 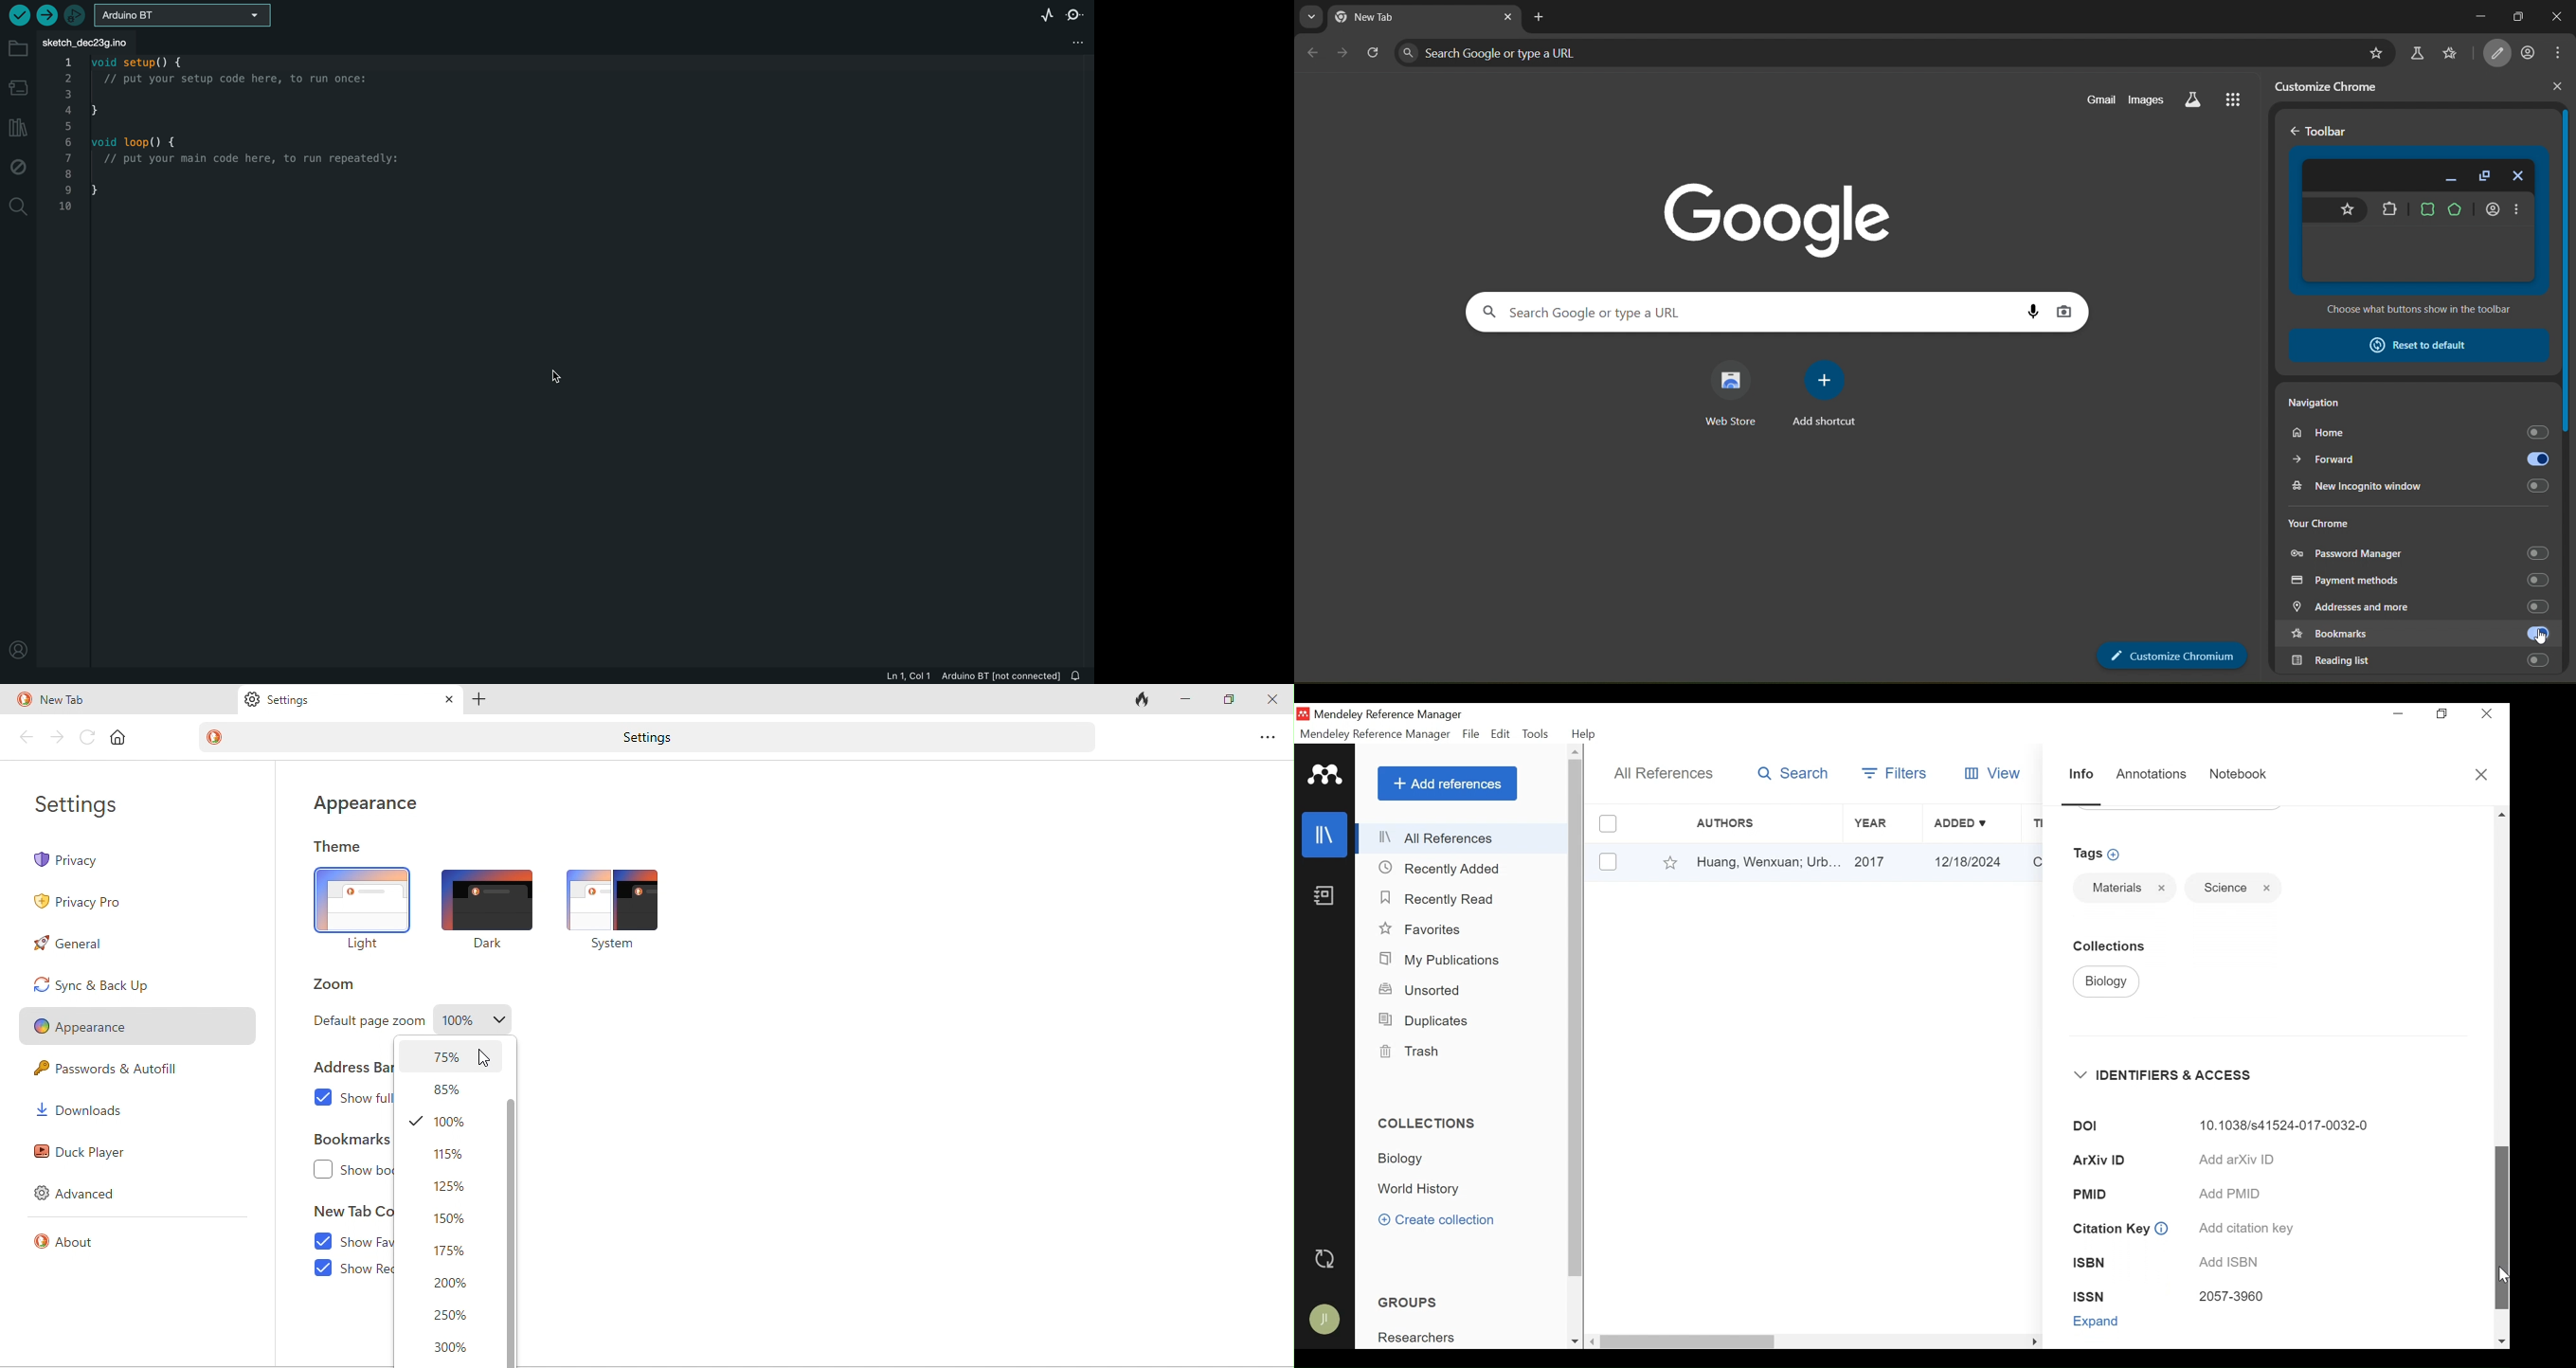 I want to click on enable checkbox, so click(x=322, y=1240).